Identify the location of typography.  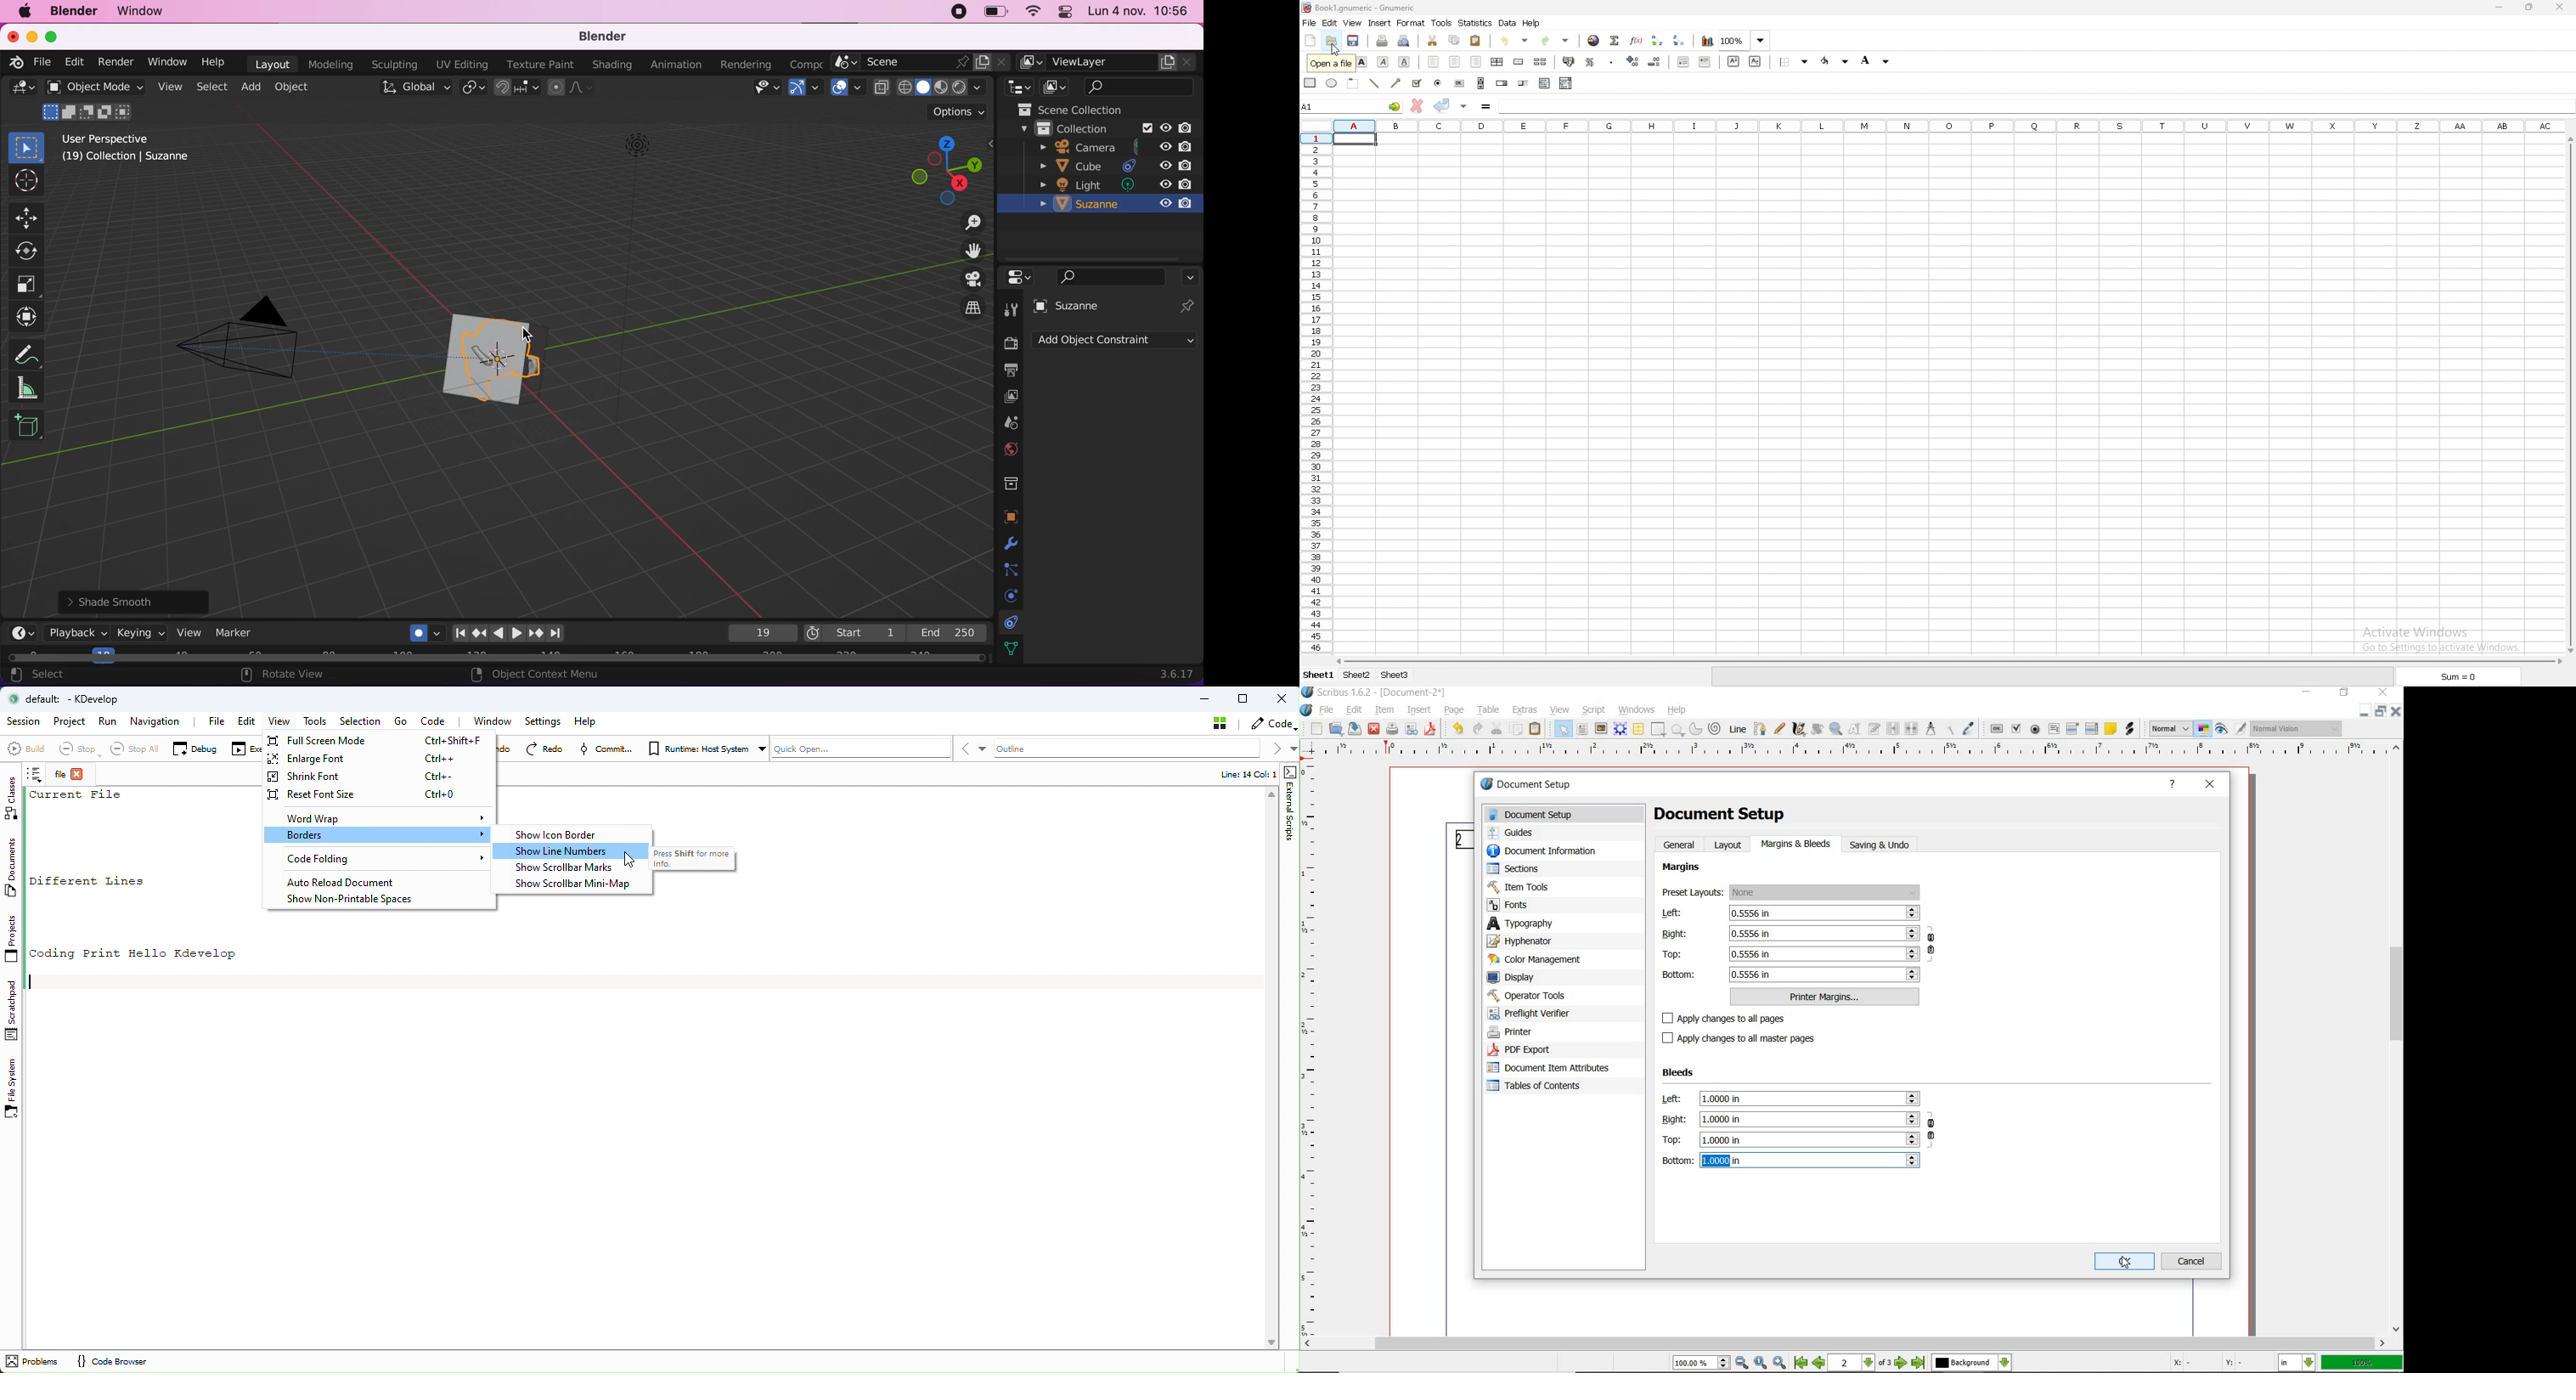
(1564, 925).